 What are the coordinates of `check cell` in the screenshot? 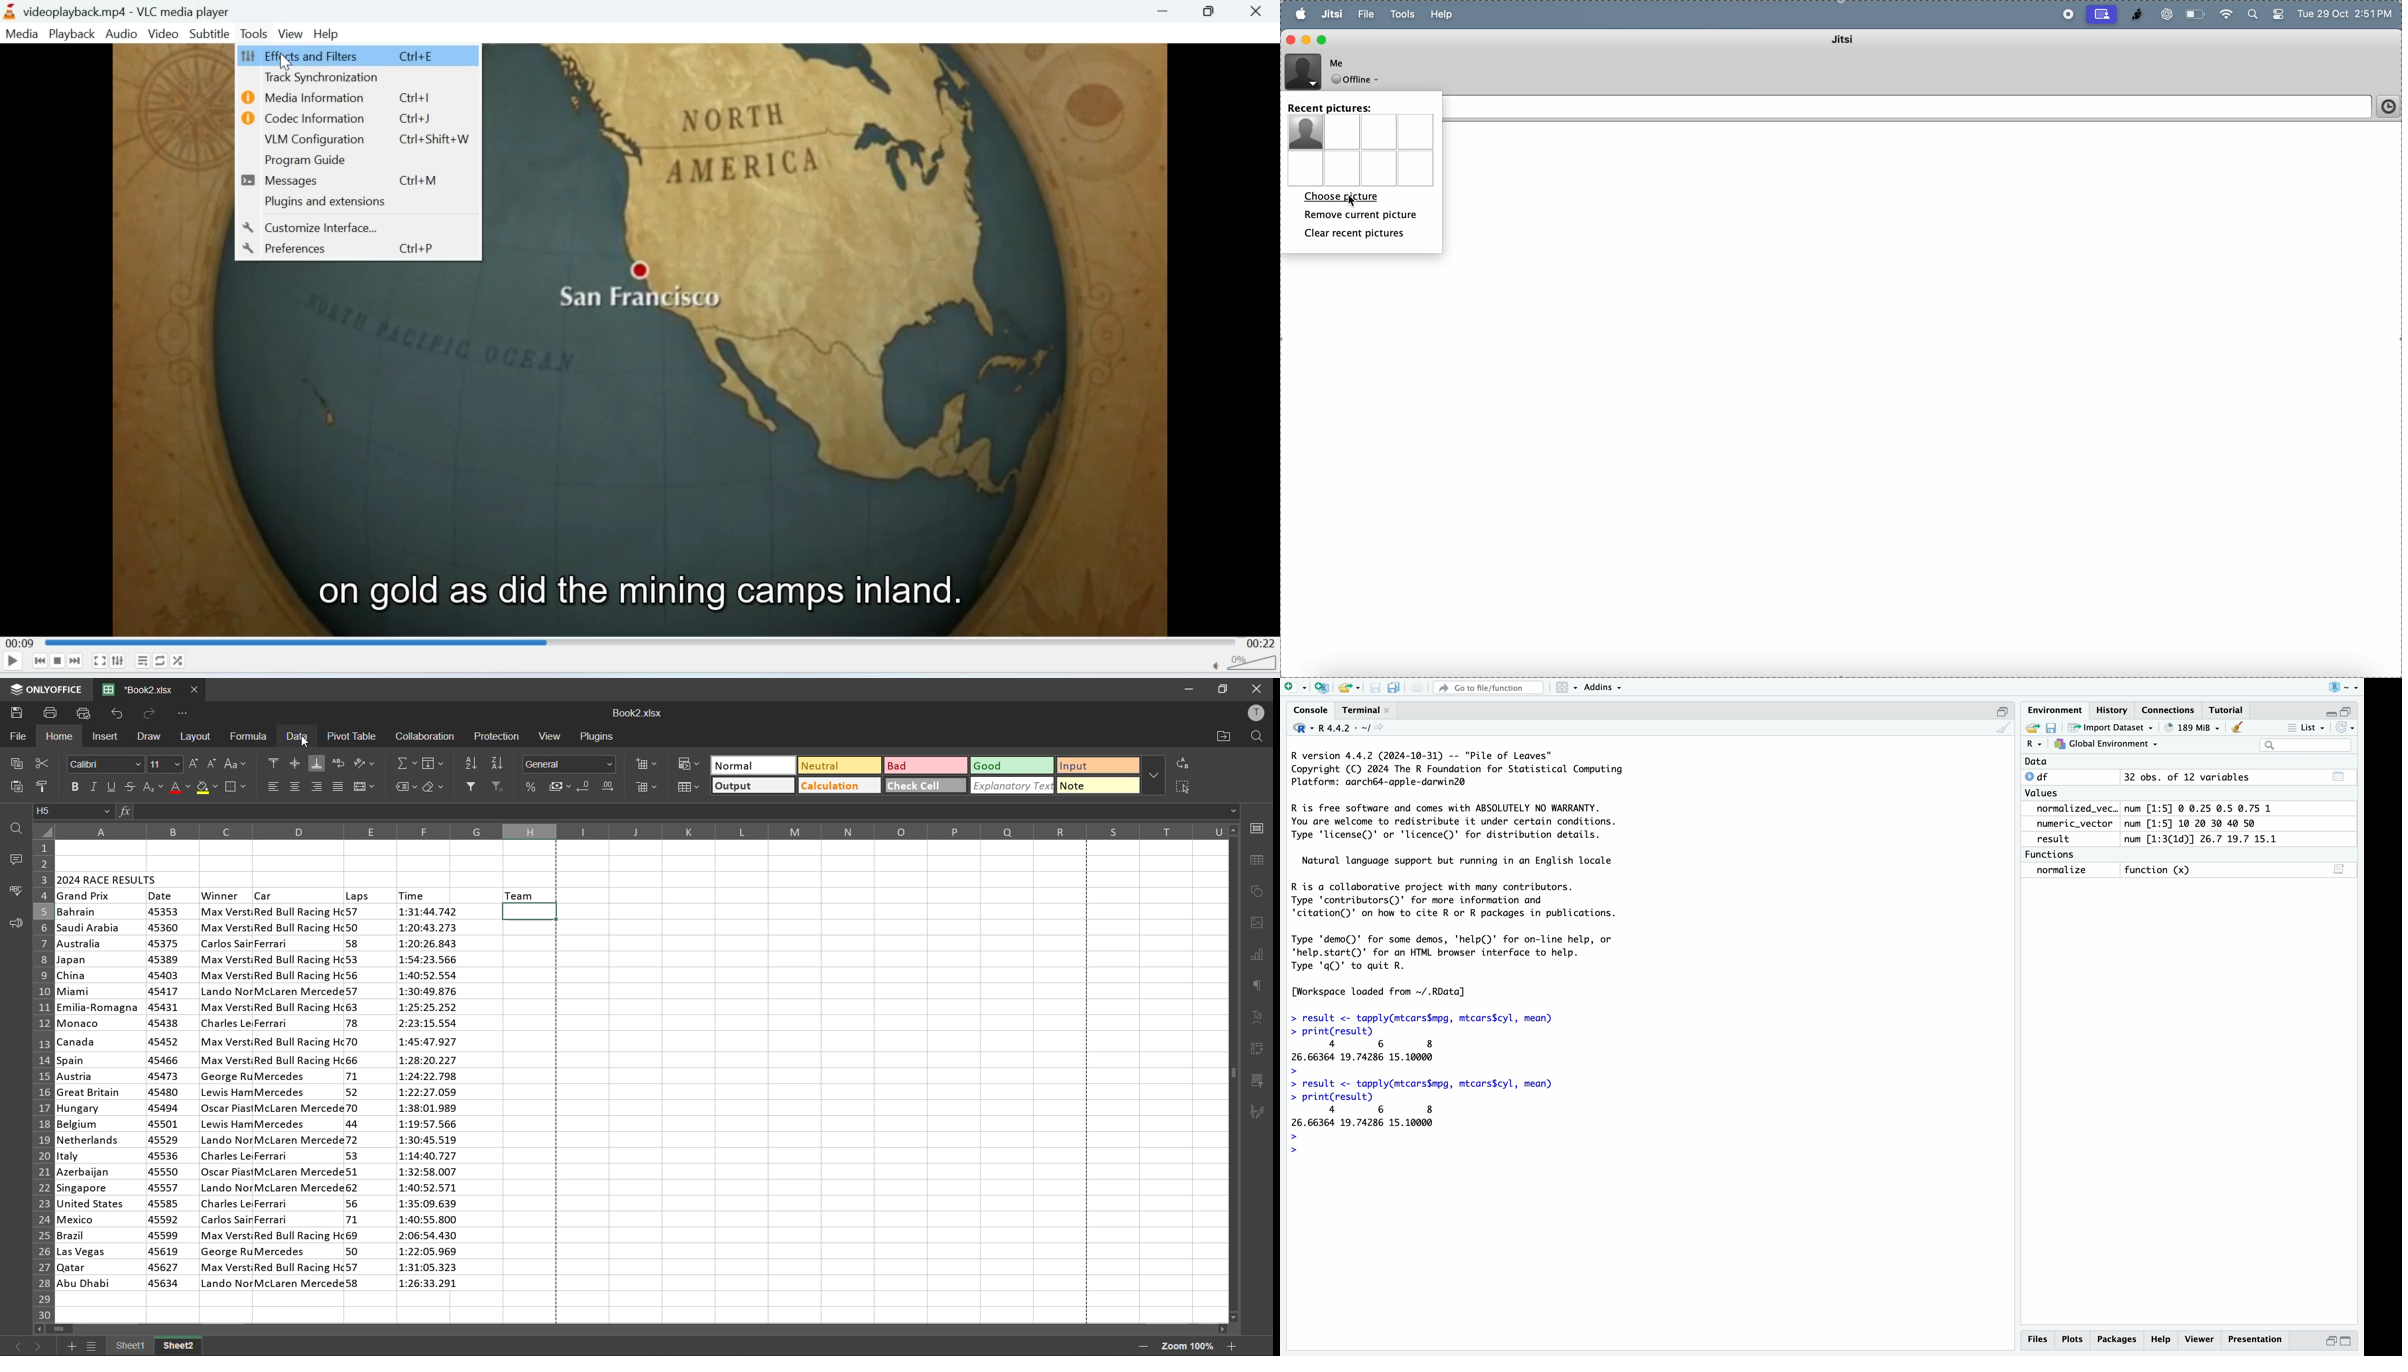 It's located at (926, 786).